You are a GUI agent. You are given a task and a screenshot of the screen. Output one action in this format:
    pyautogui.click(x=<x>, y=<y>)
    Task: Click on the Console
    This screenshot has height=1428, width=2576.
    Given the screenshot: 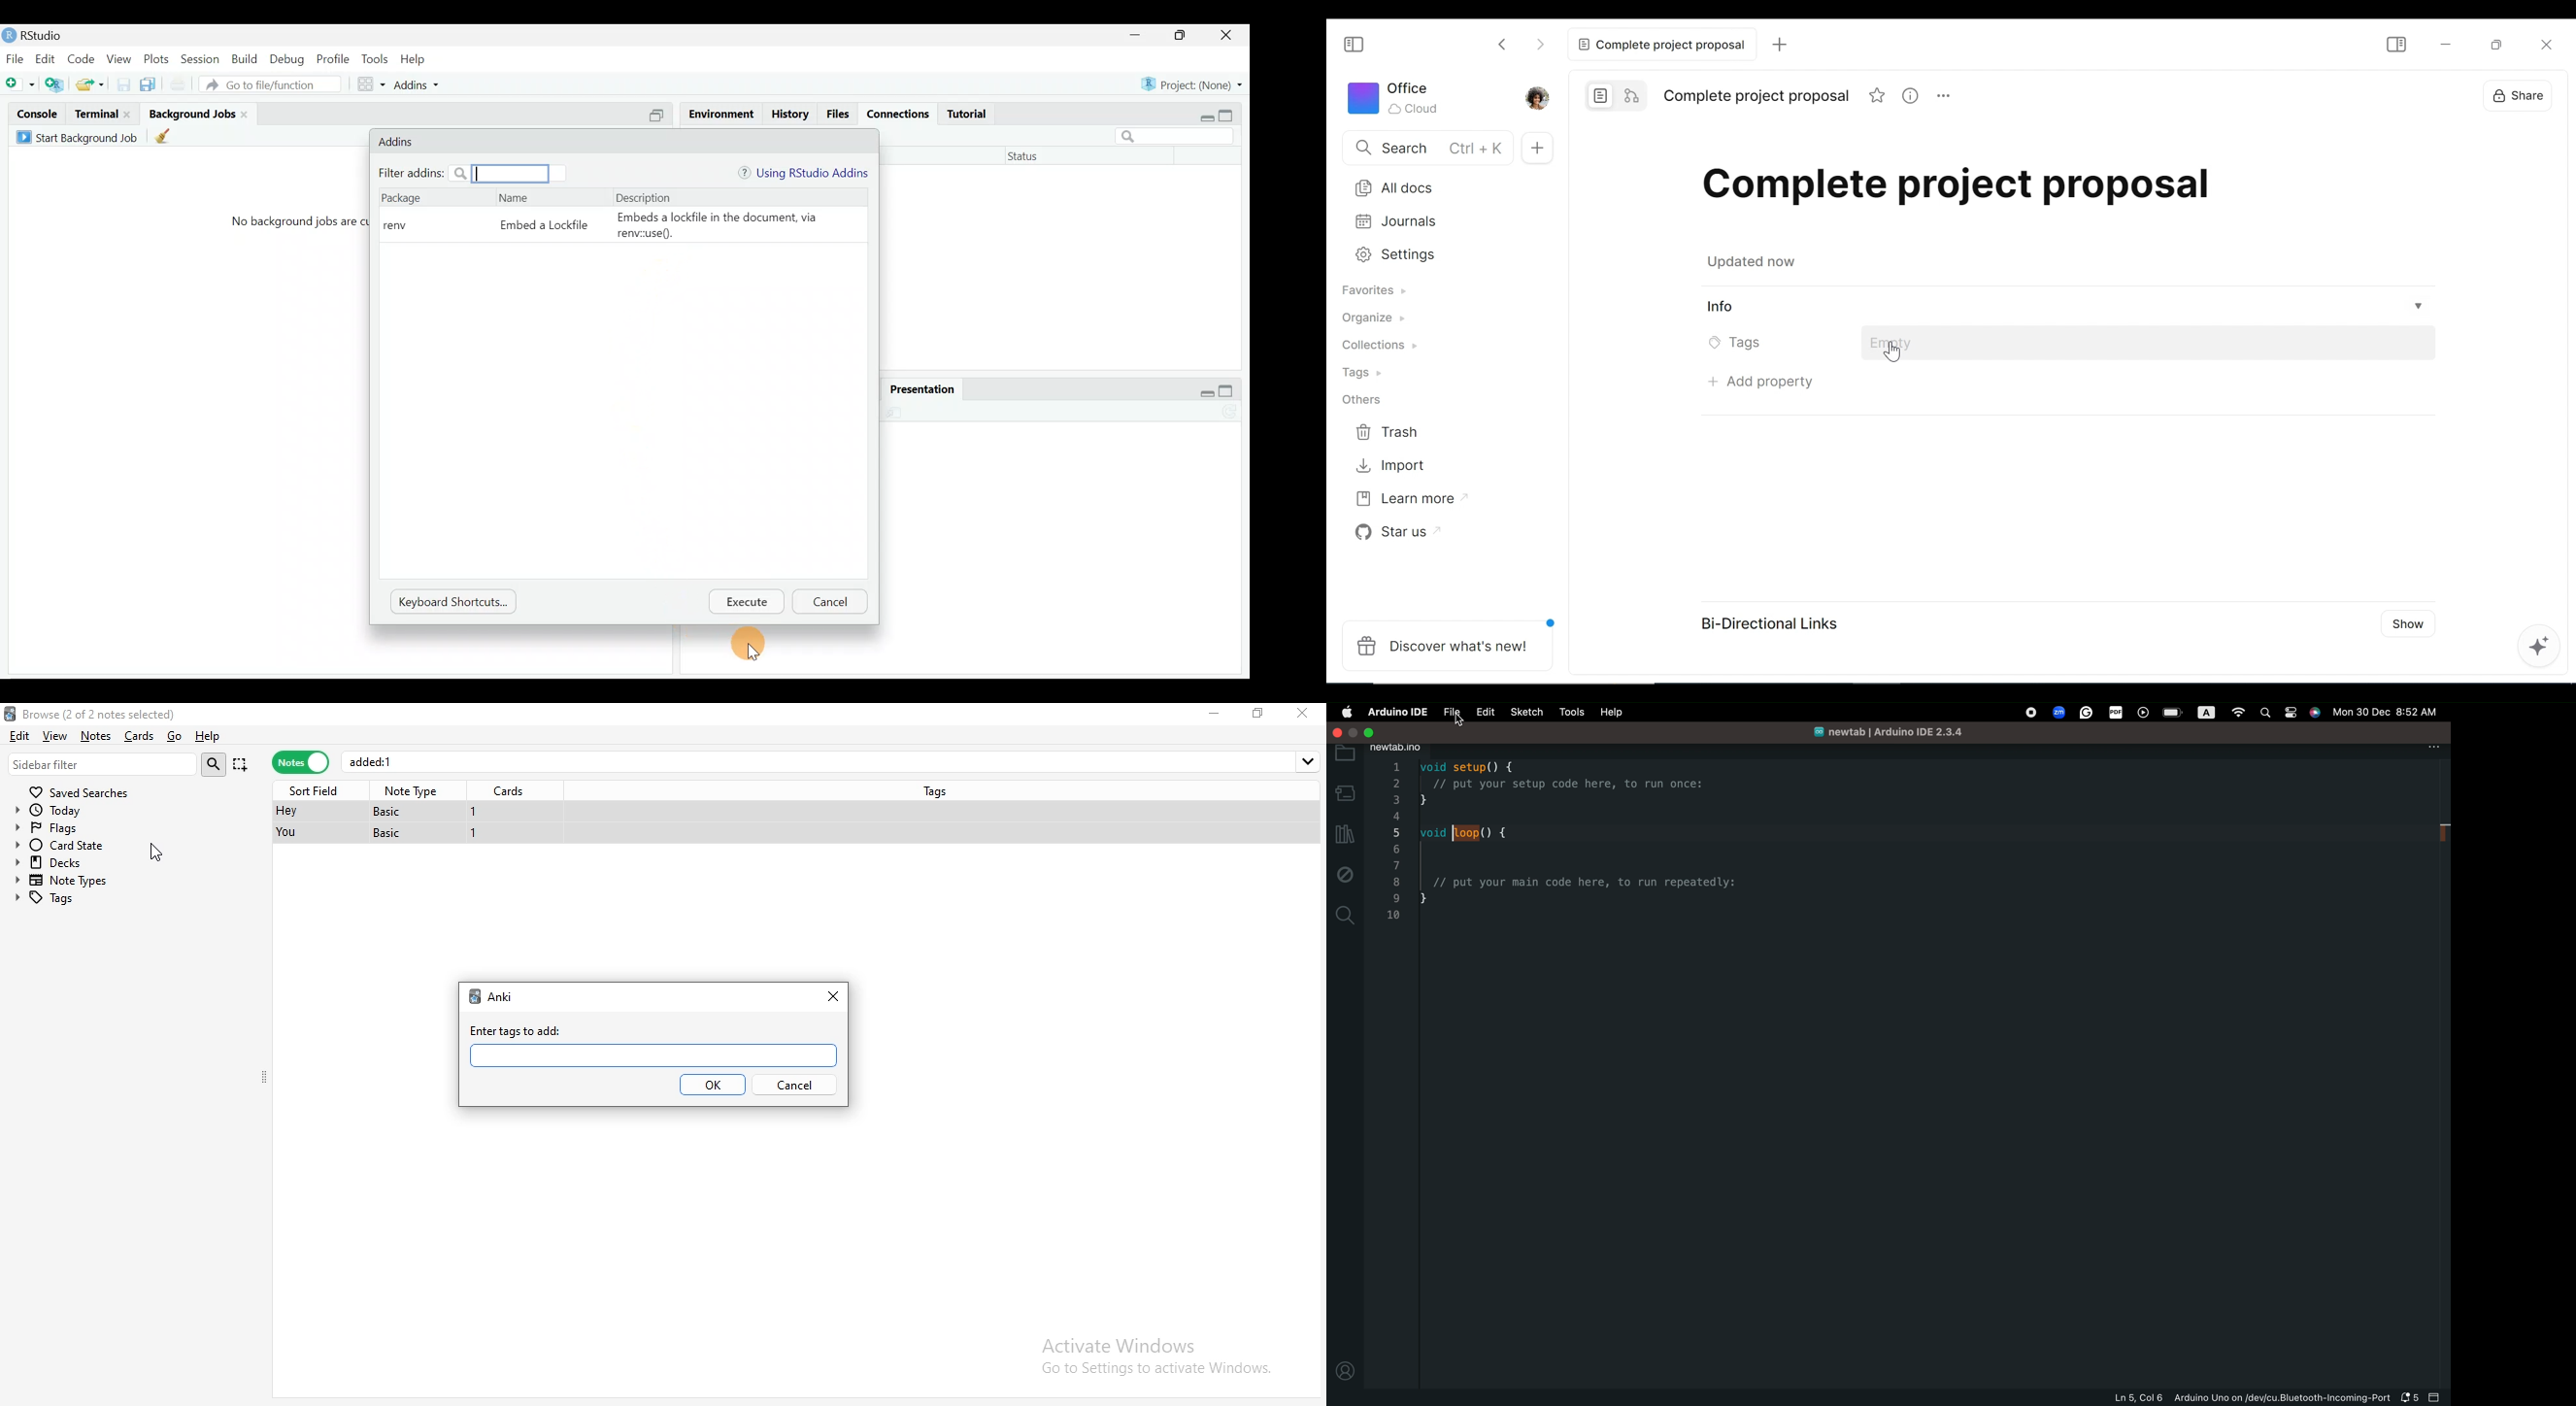 What is the action you would take?
    pyautogui.click(x=34, y=115)
    